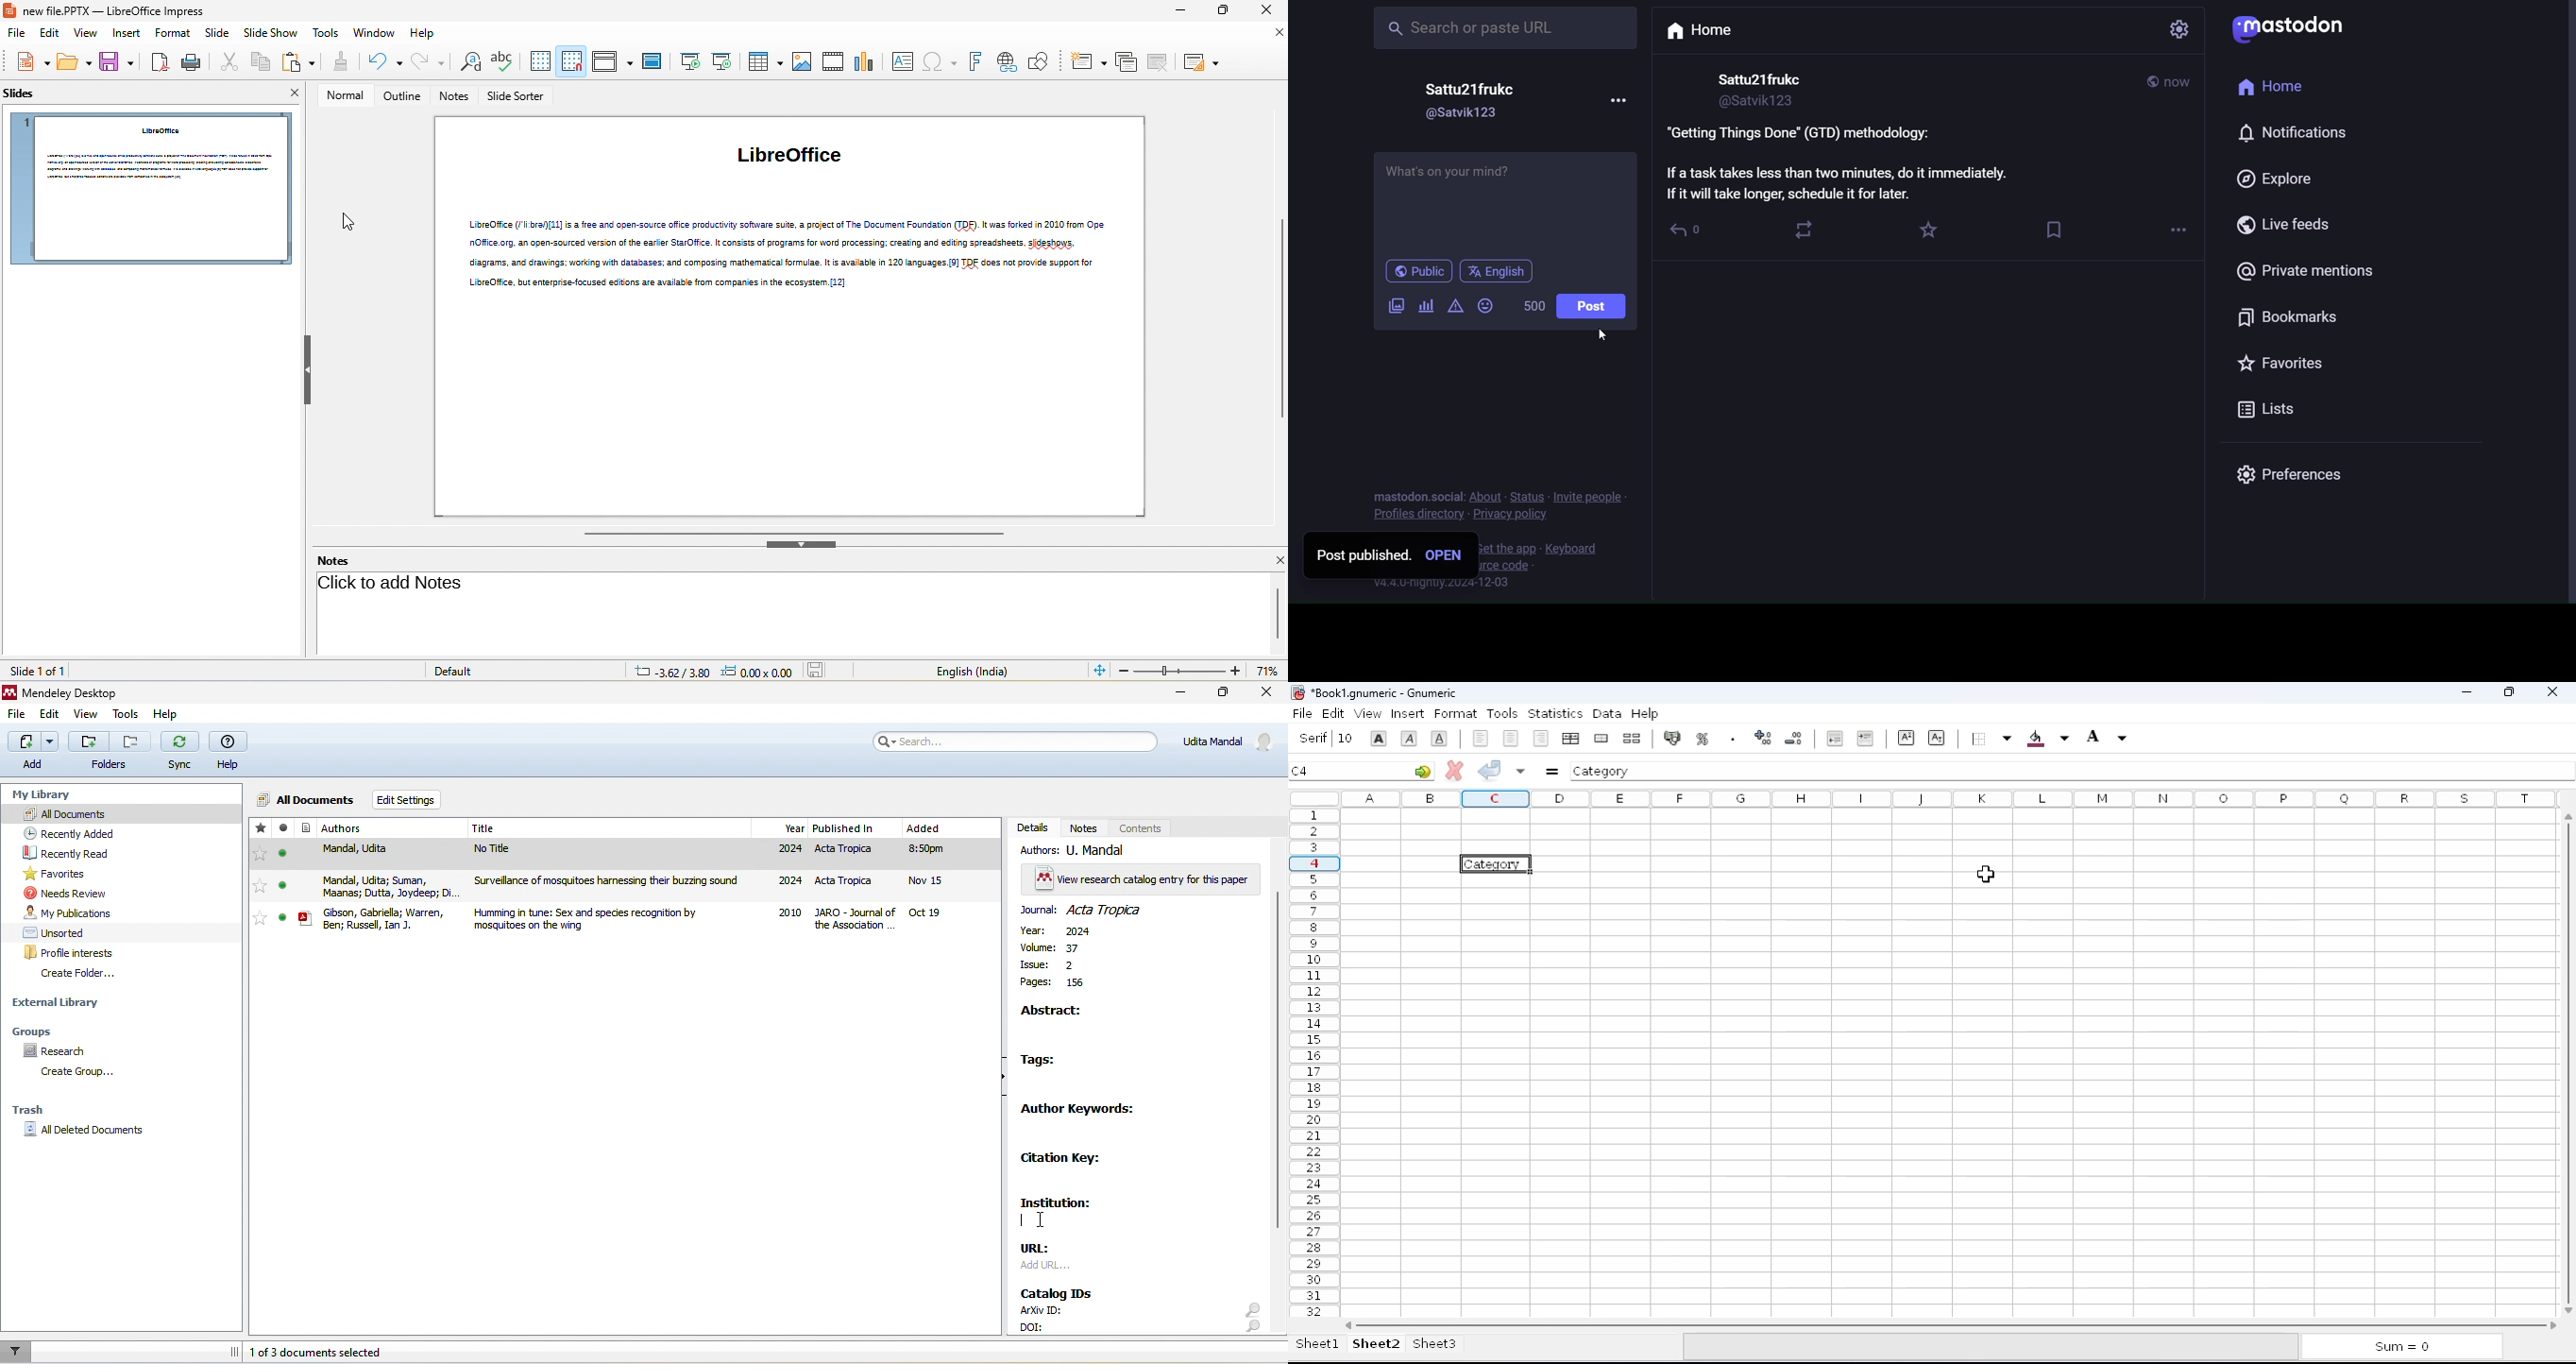  What do you see at coordinates (2282, 85) in the screenshot?
I see `home` at bounding box center [2282, 85].